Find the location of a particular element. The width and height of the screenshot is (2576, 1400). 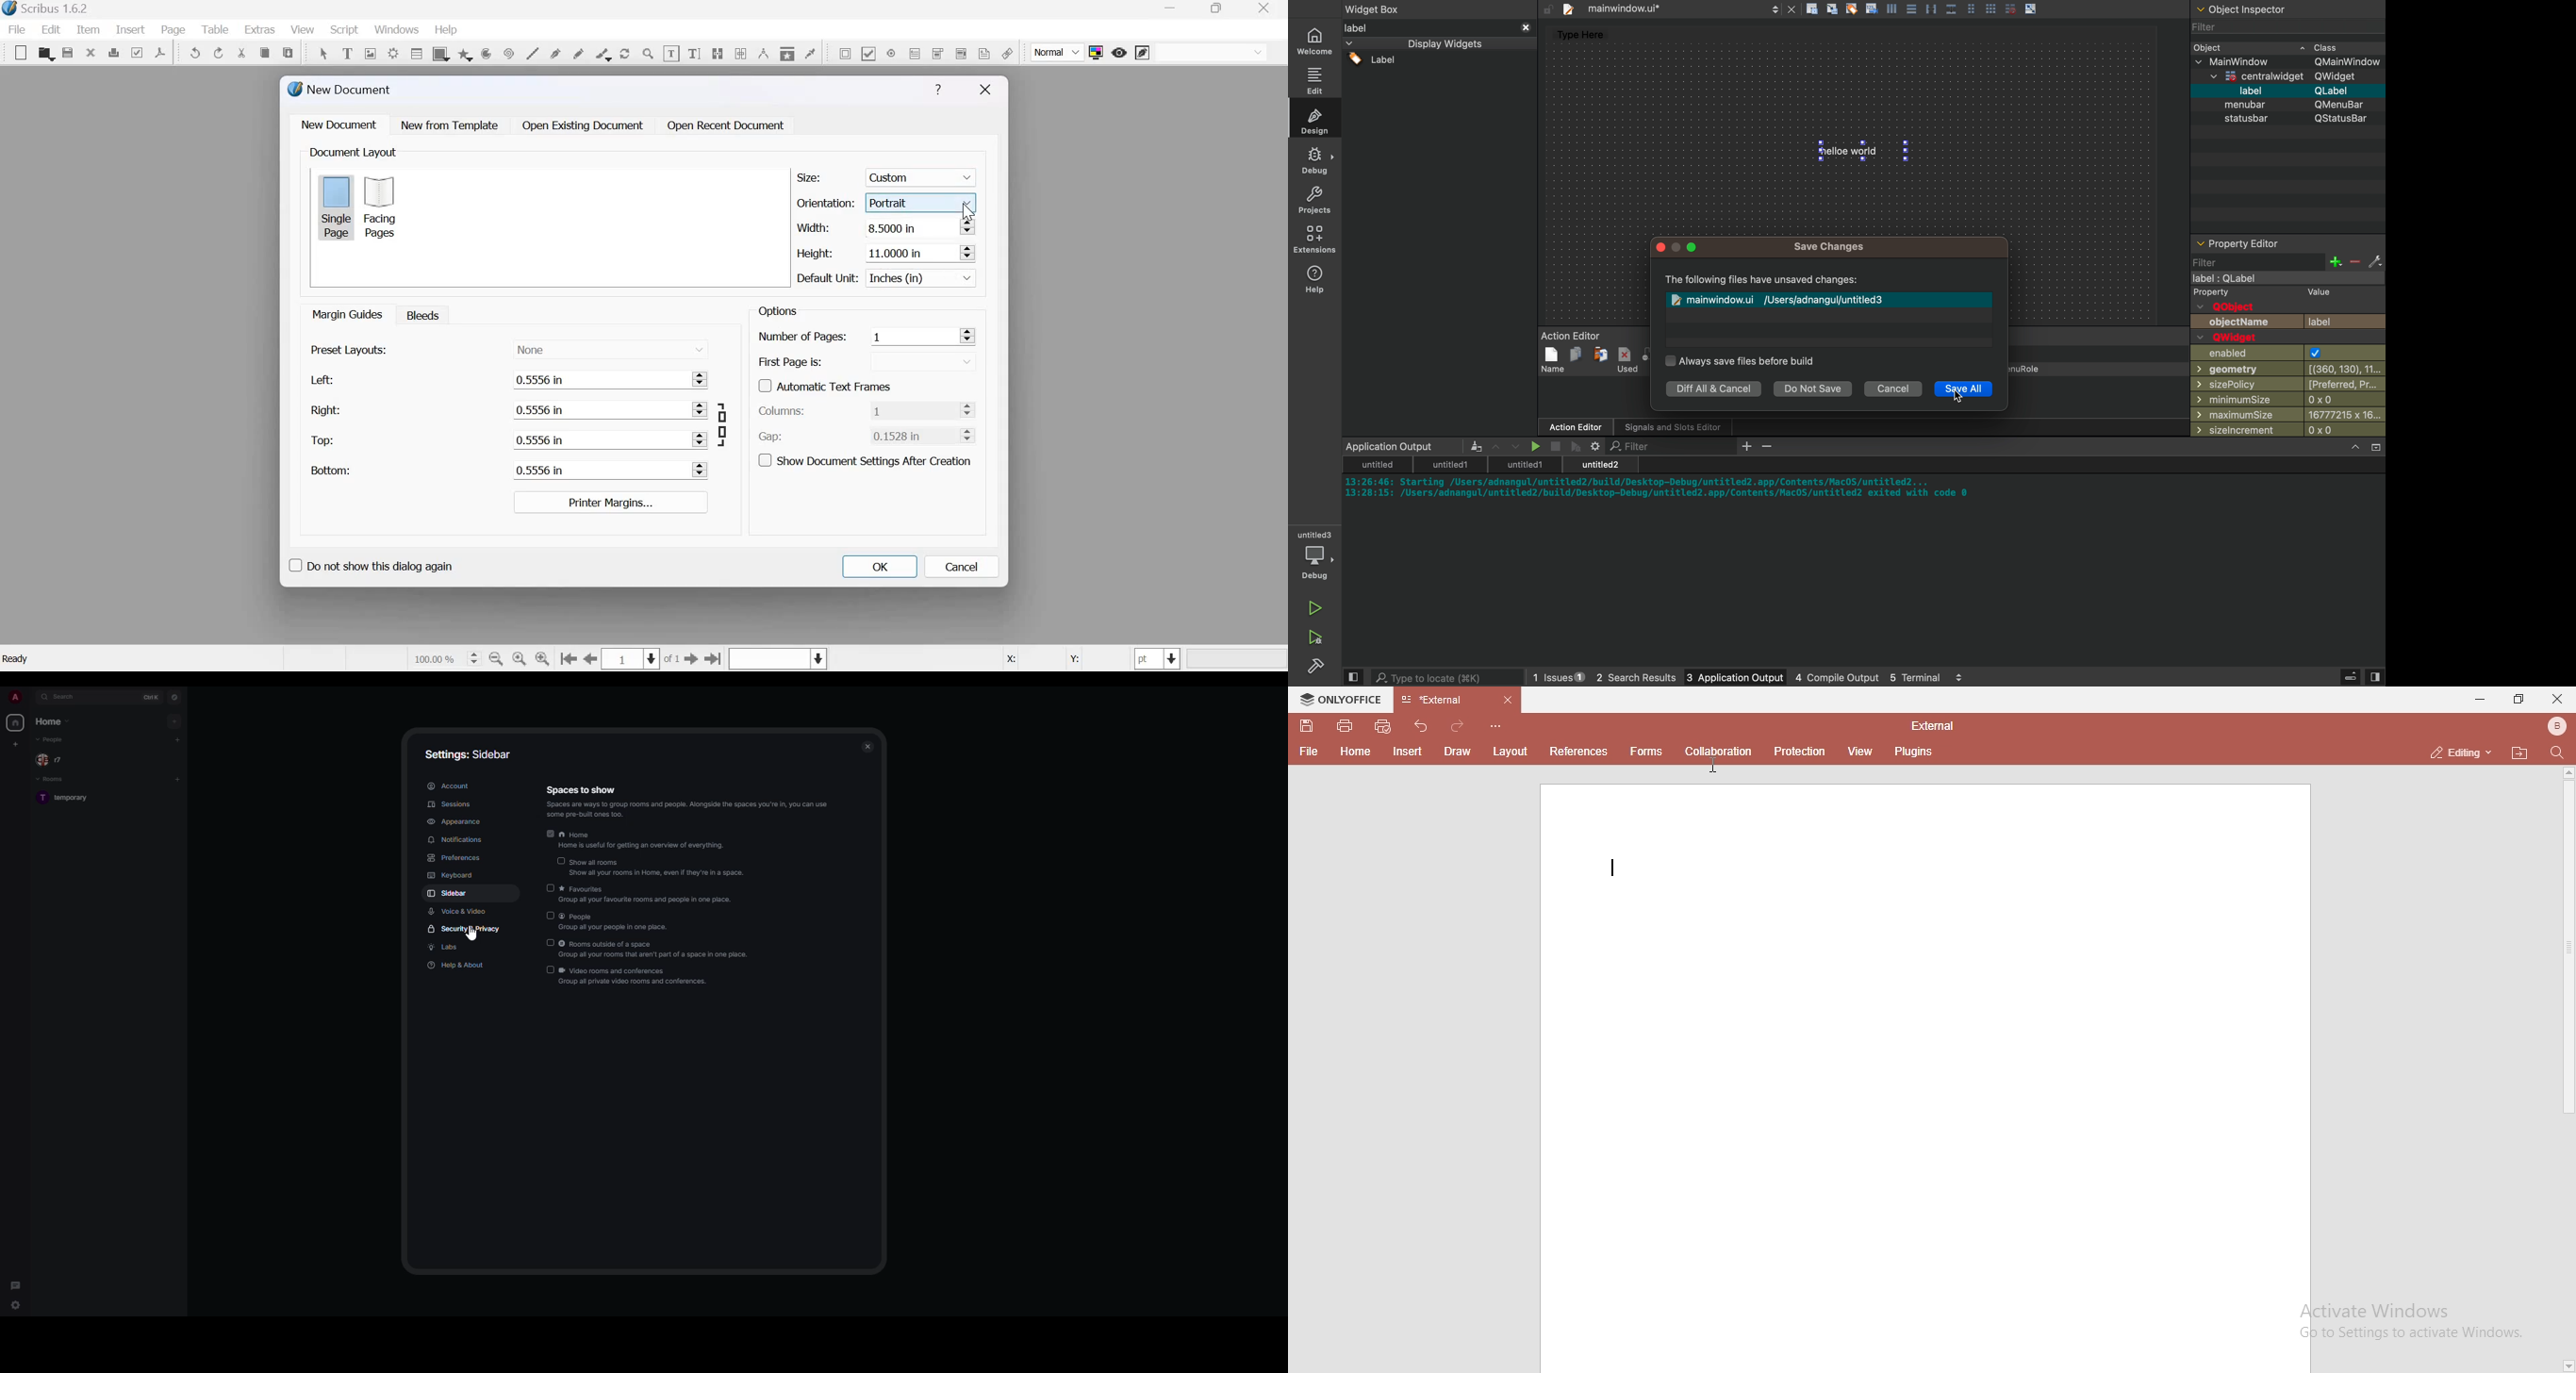

people is located at coordinates (612, 921).